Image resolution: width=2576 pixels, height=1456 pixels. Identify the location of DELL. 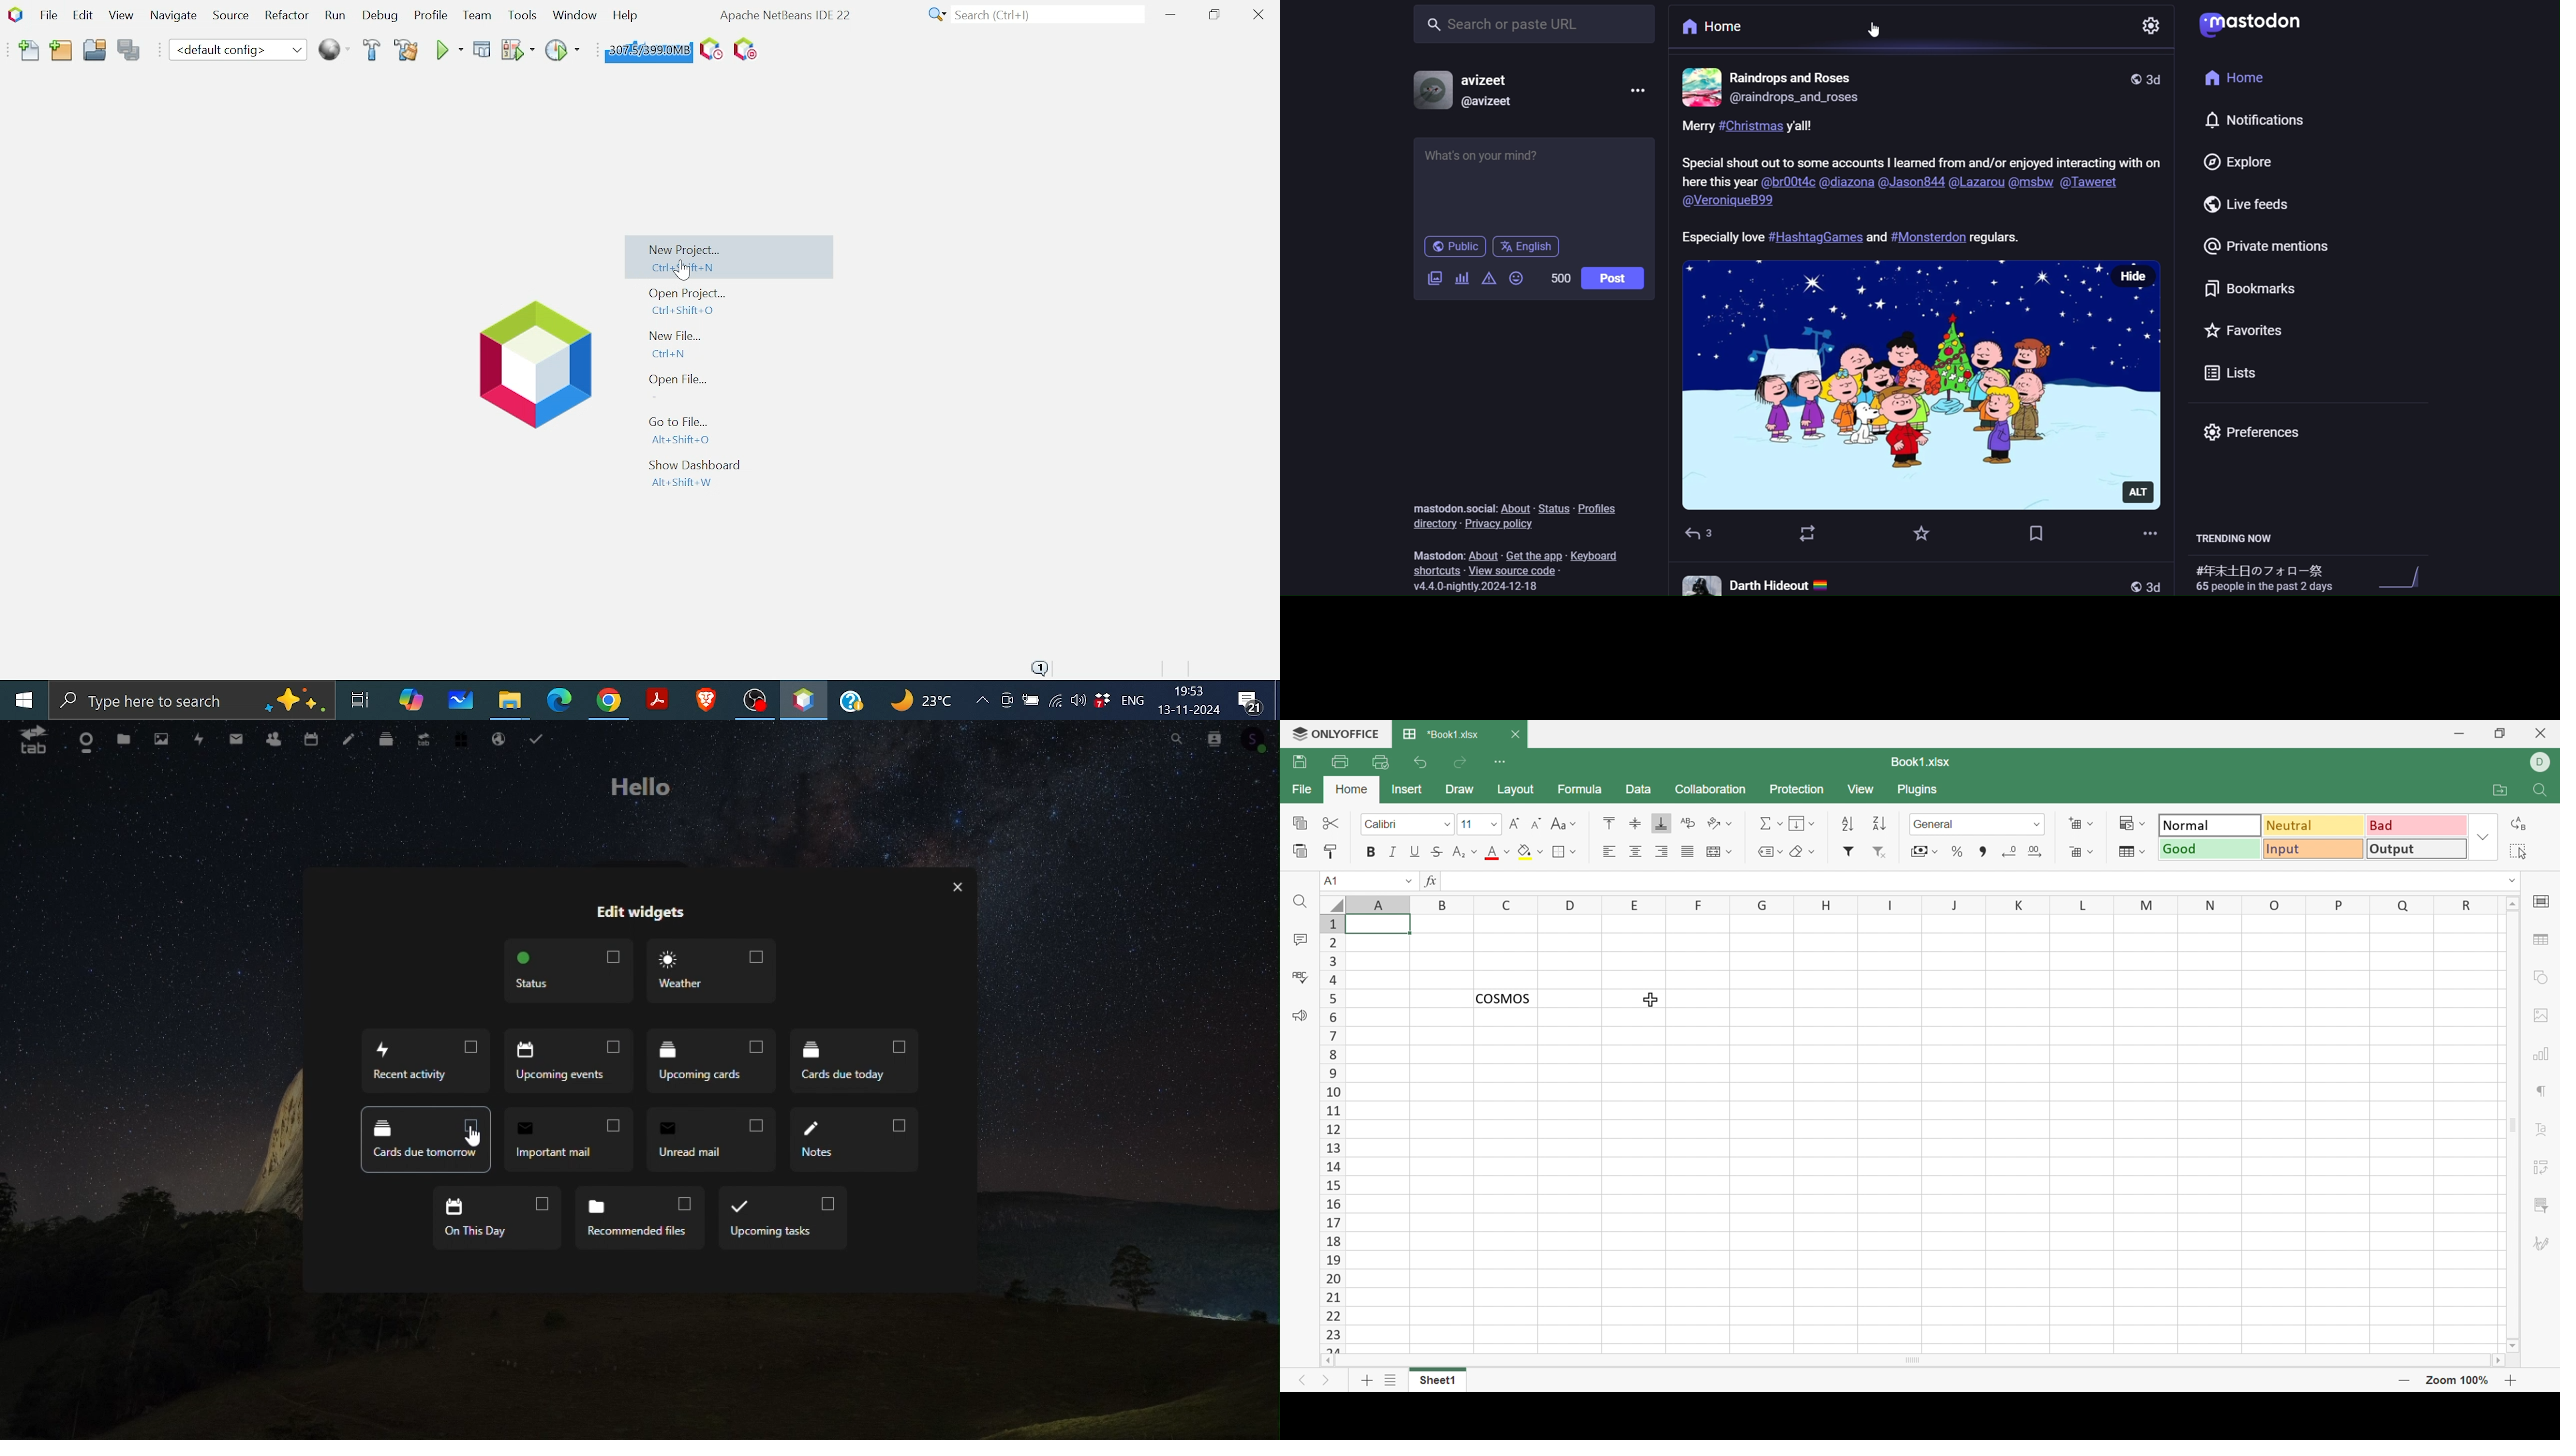
(2540, 763).